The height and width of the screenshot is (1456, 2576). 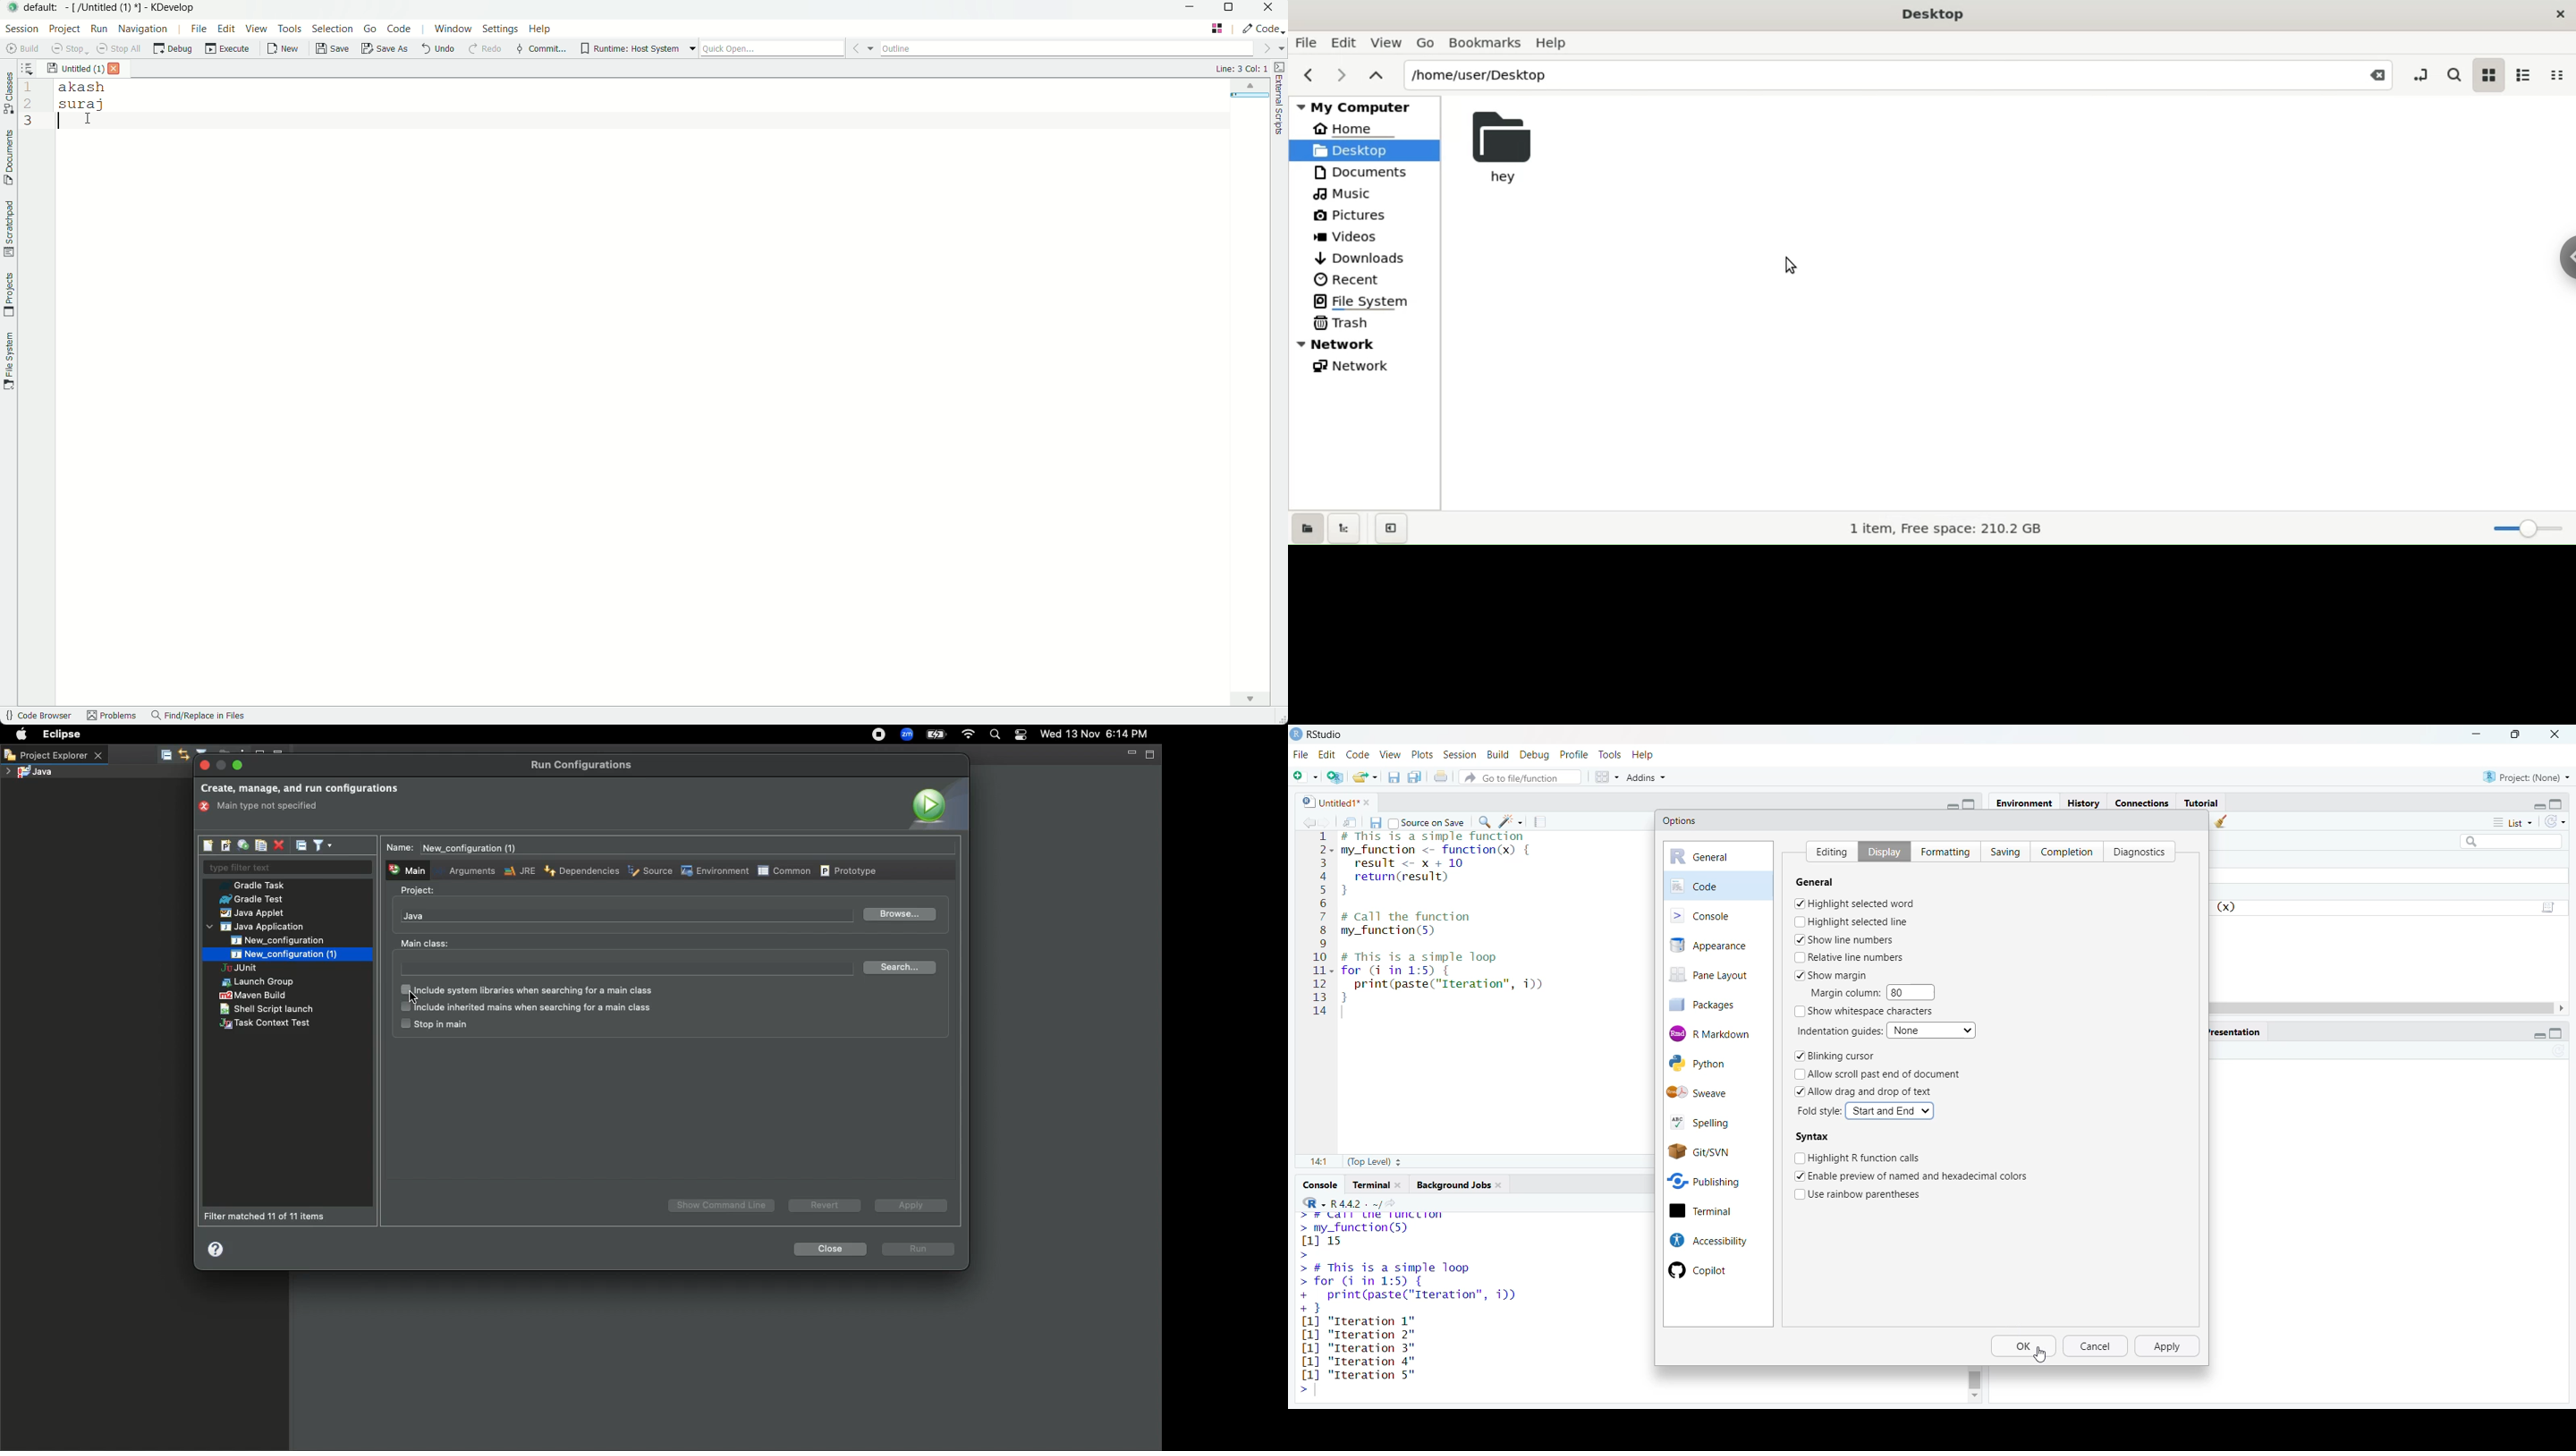 What do you see at coordinates (1680, 821) in the screenshot?
I see `Options` at bounding box center [1680, 821].